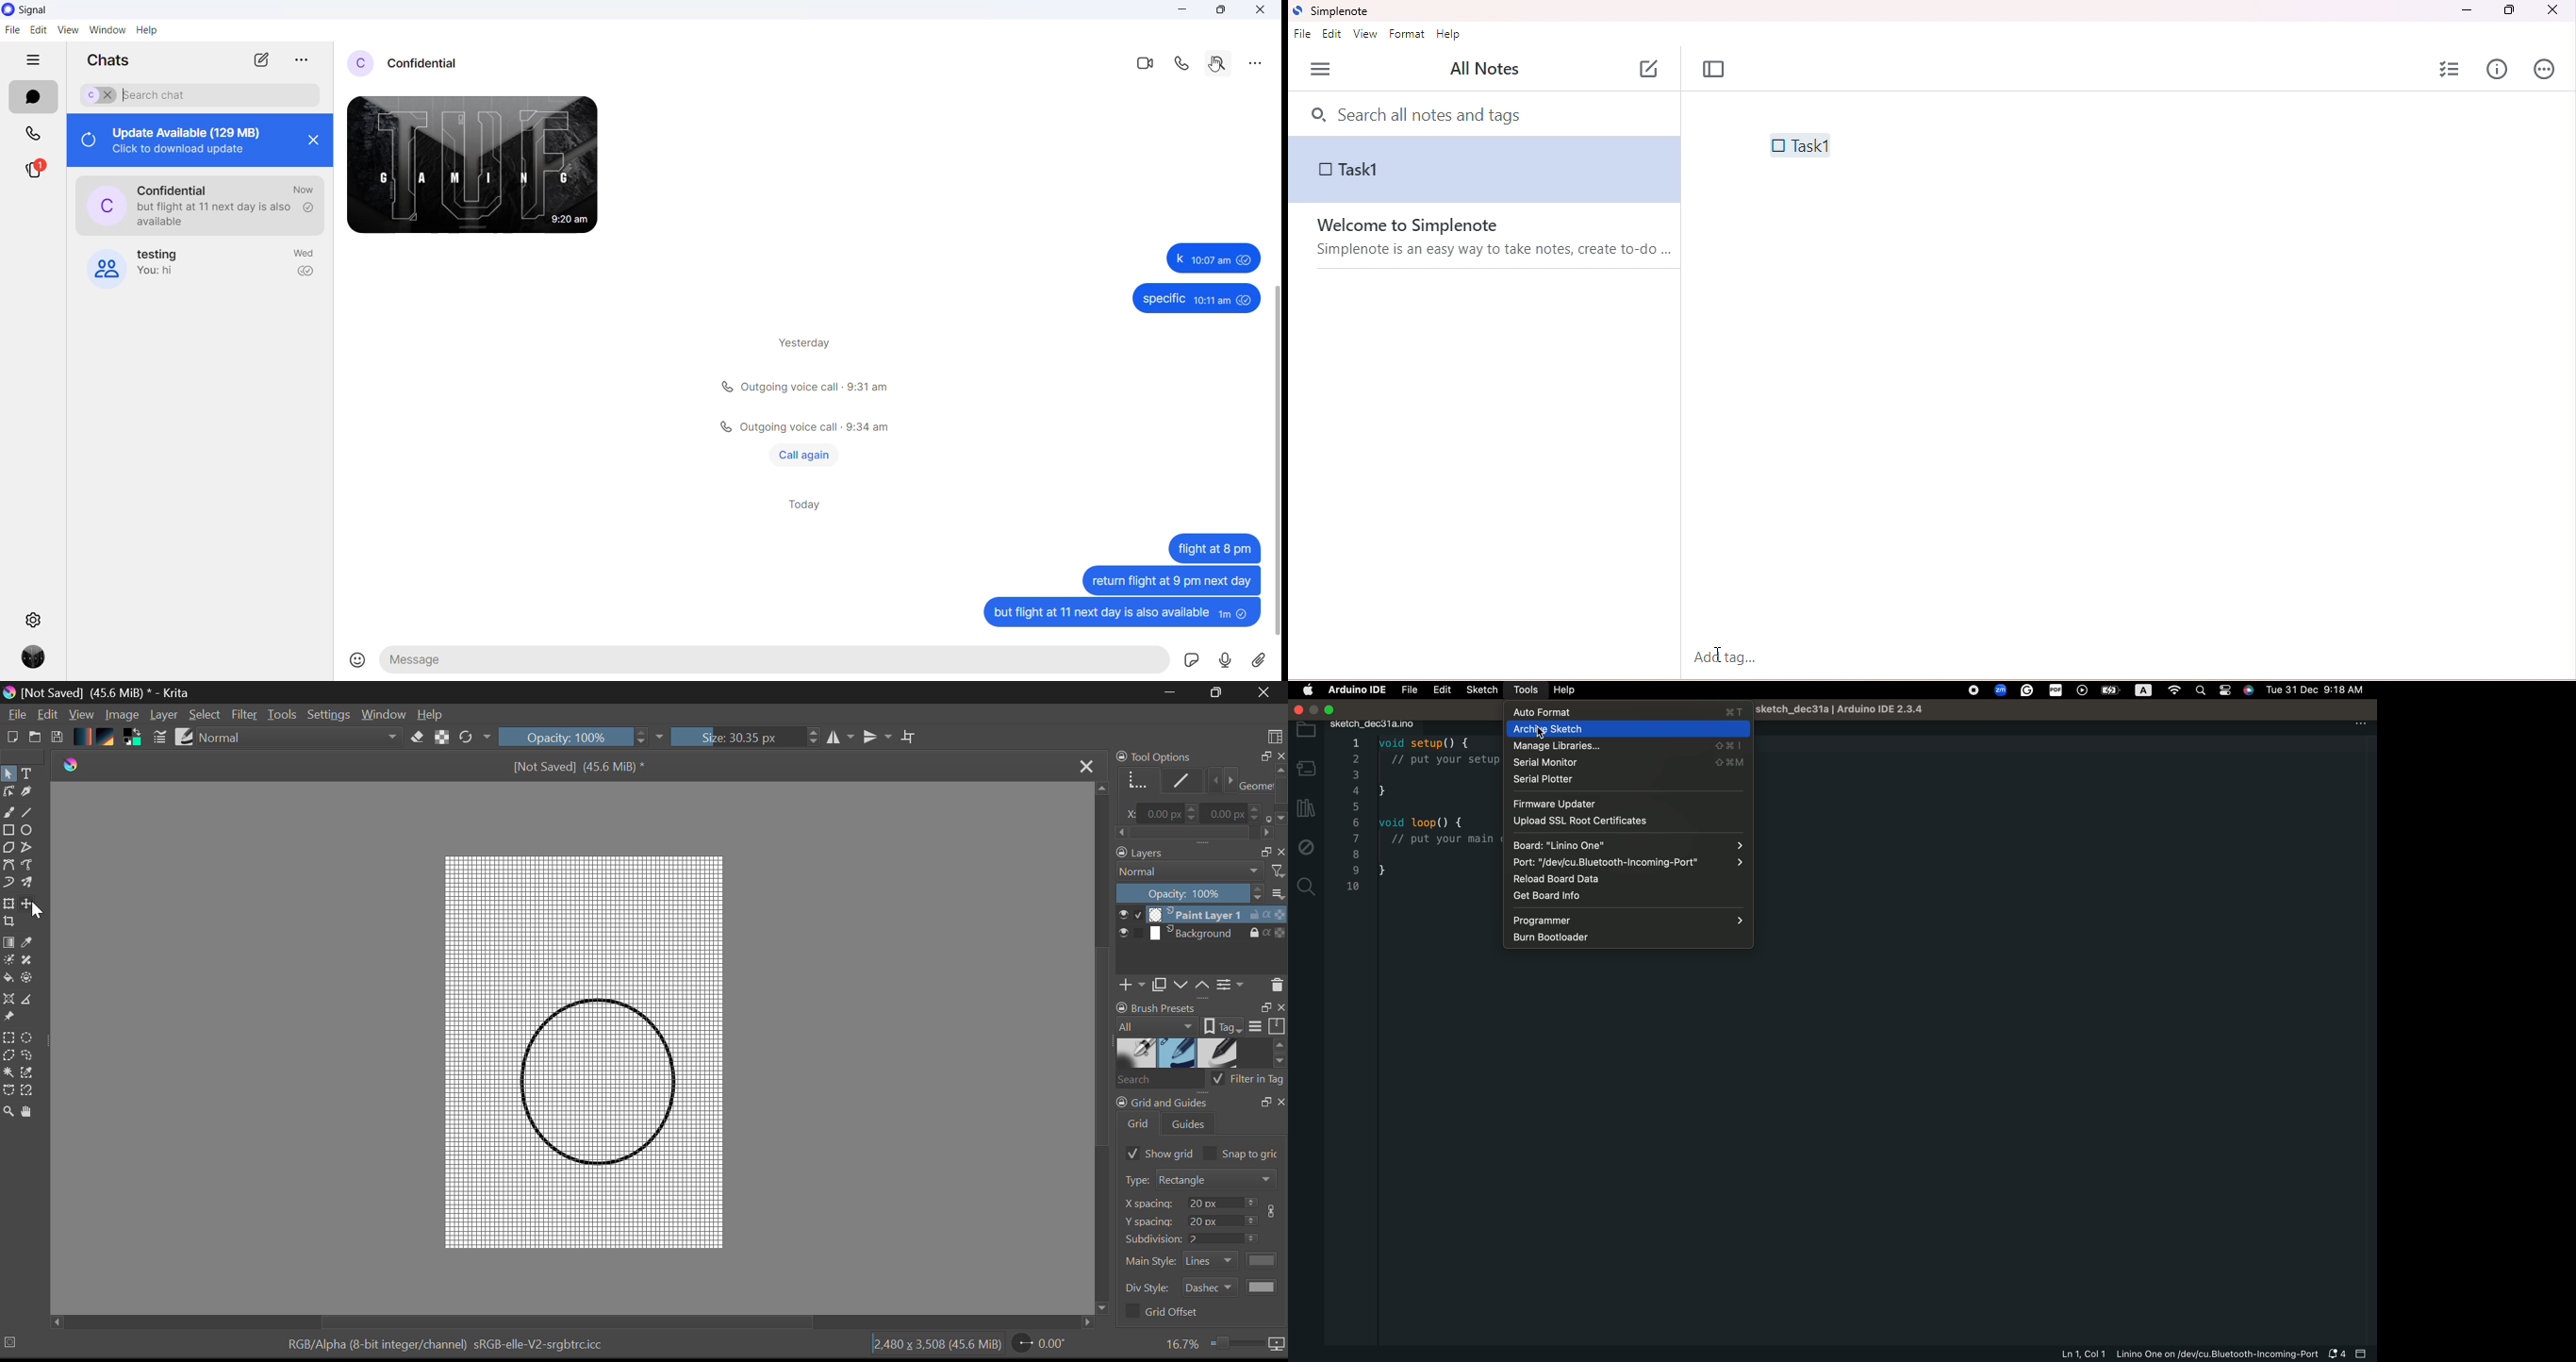  What do you see at coordinates (2551, 11) in the screenshot?
I see `close` at bounding box center [2551, 11].